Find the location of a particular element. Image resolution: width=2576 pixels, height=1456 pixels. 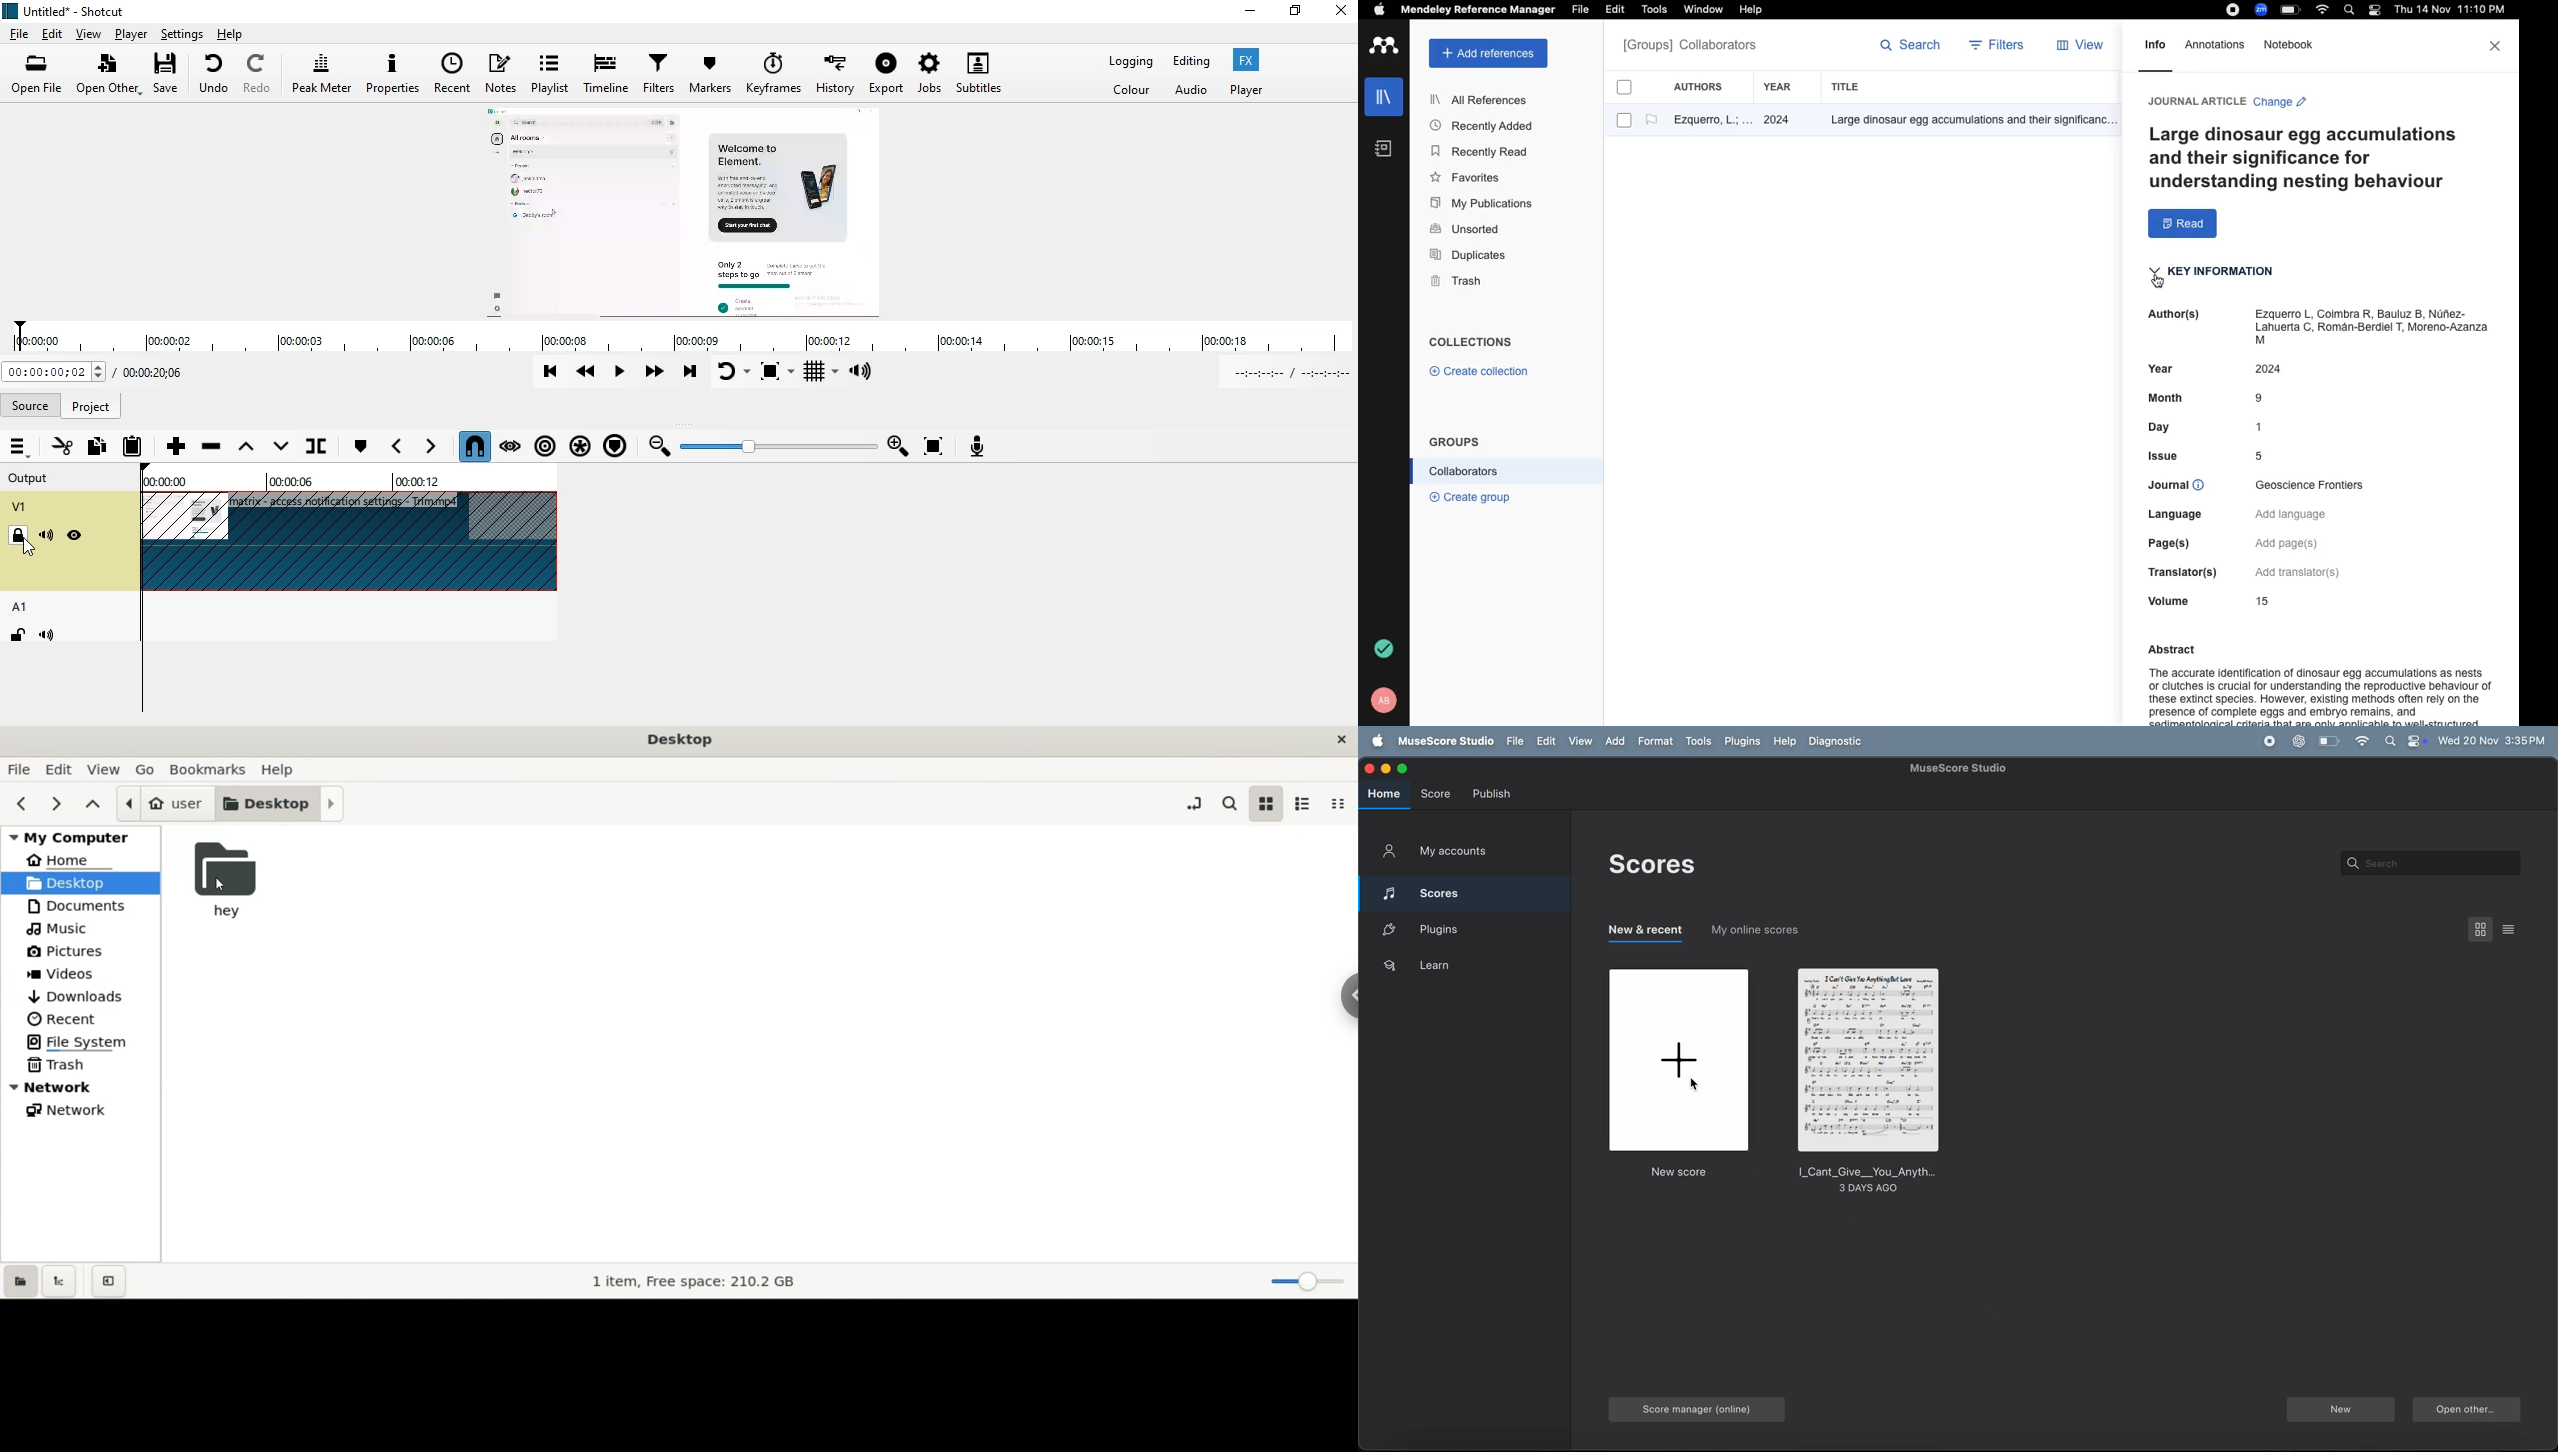

notes is located at coordinates (505, 72).